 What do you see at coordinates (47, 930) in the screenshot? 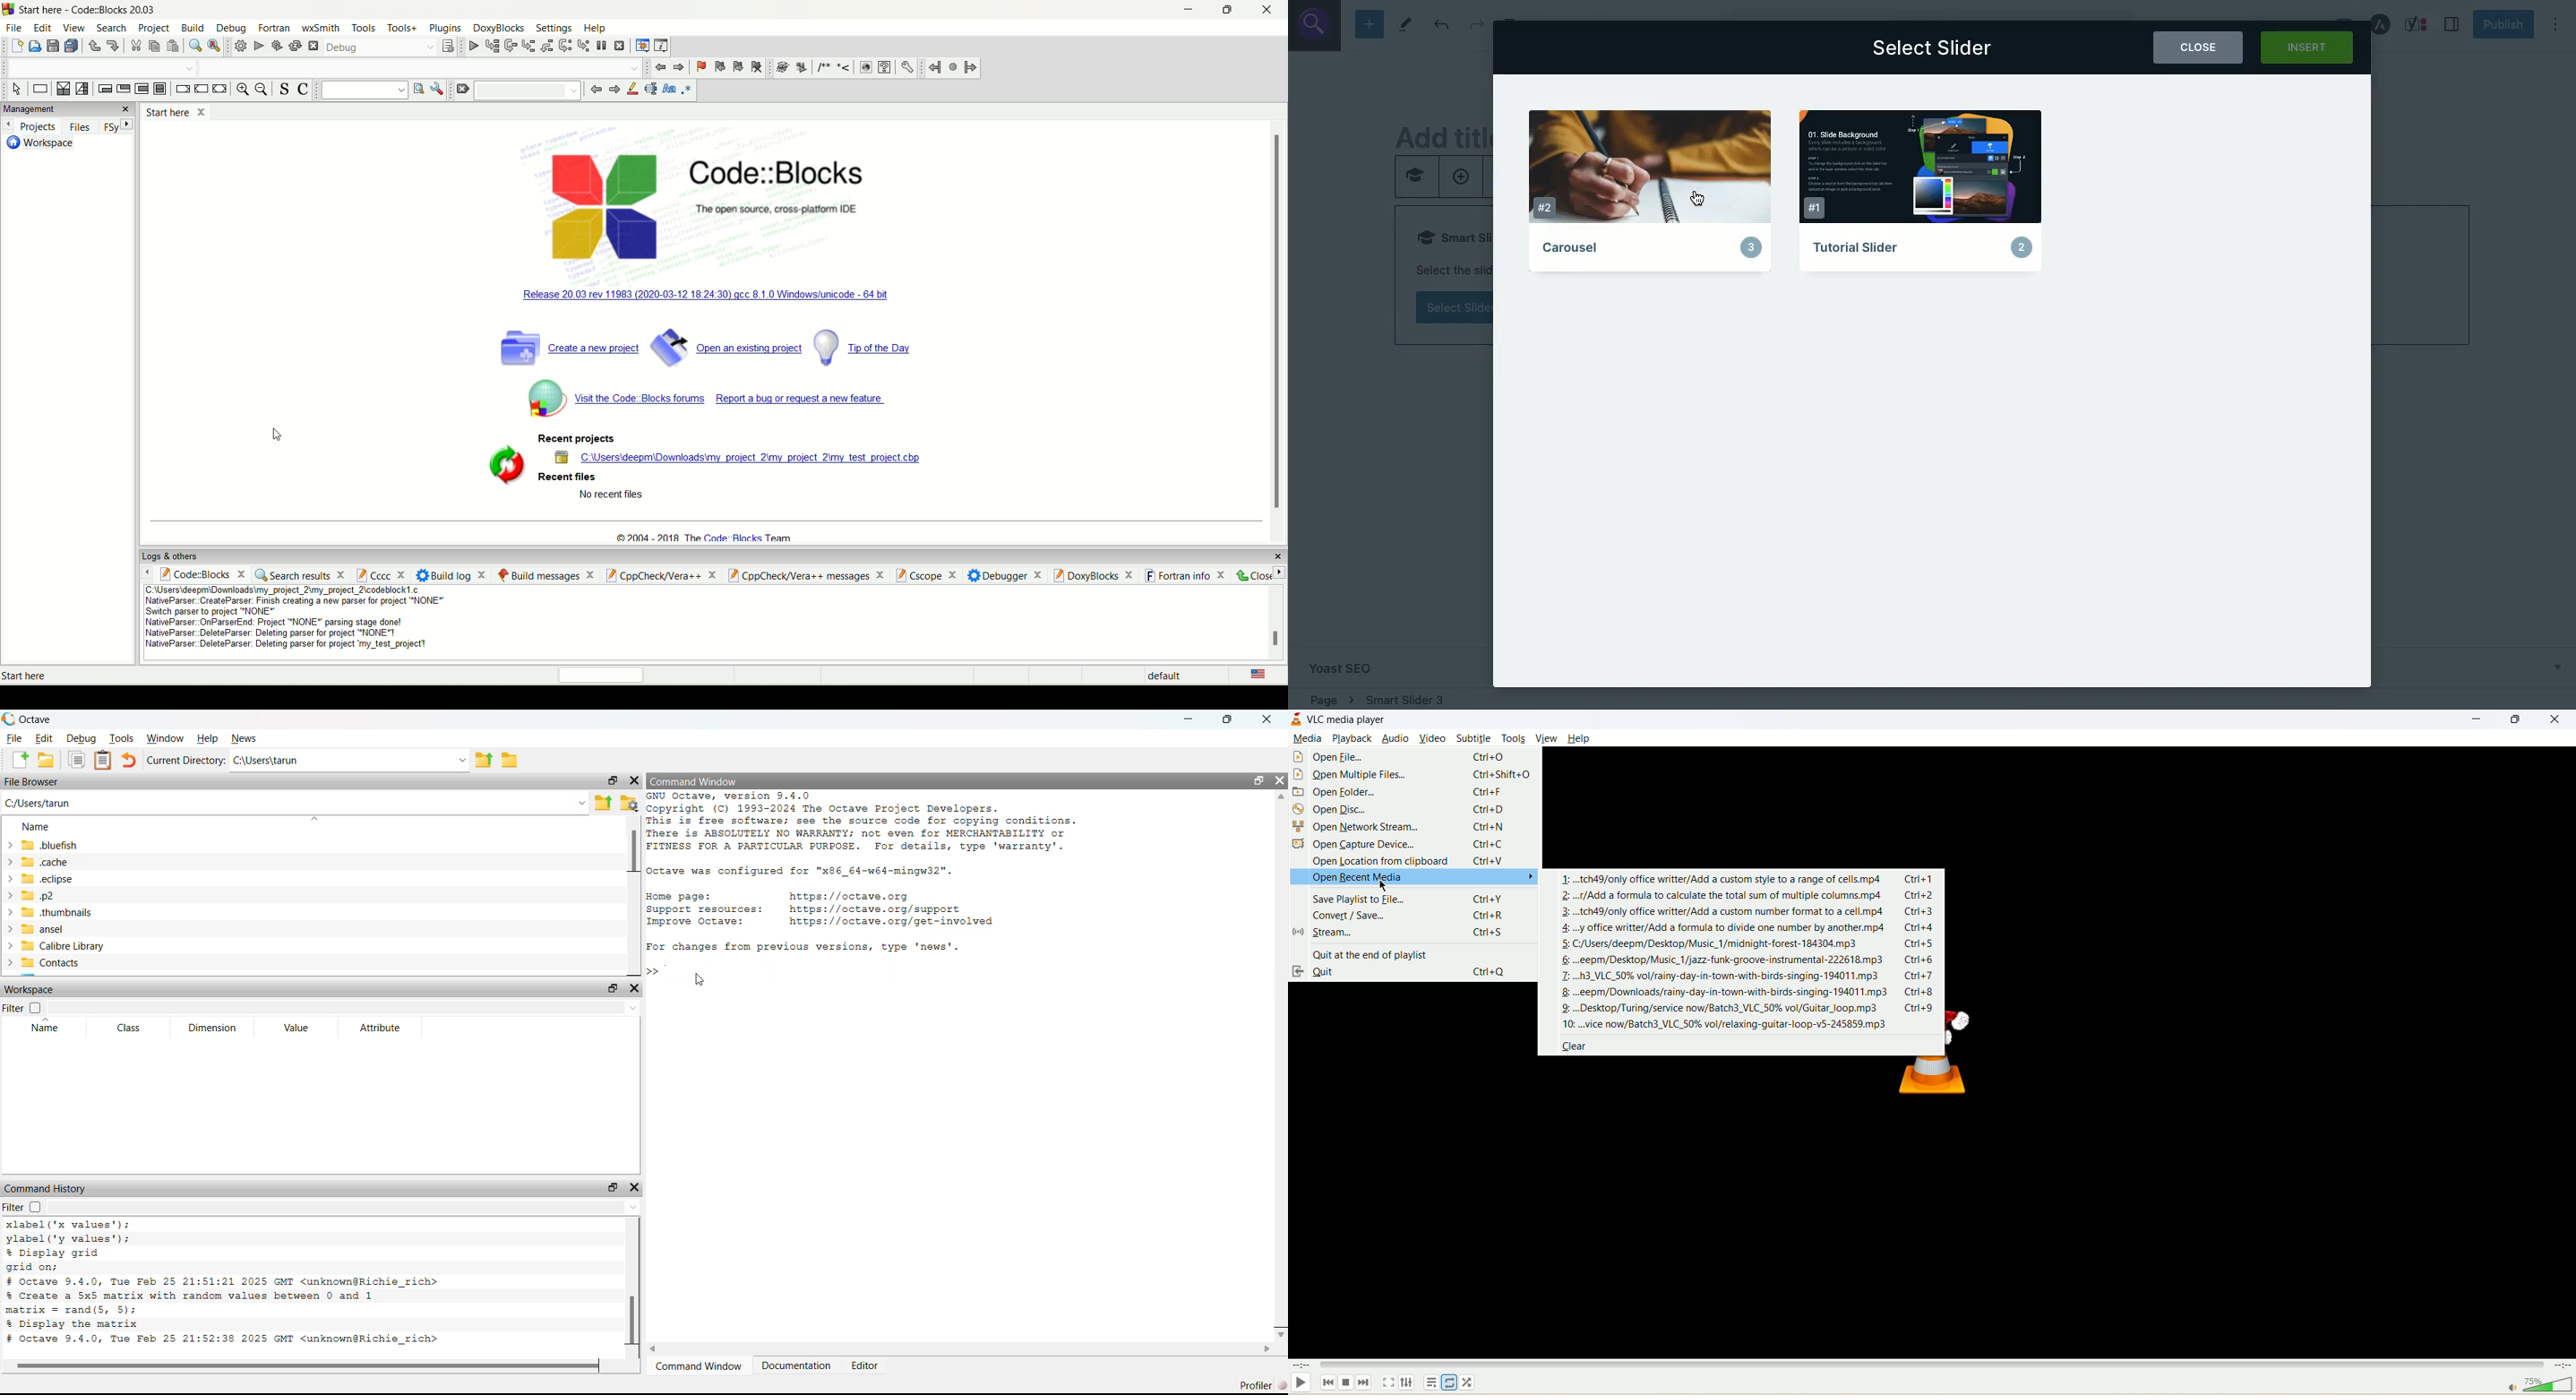
I see `ansel` at bounding box center [47, 930].